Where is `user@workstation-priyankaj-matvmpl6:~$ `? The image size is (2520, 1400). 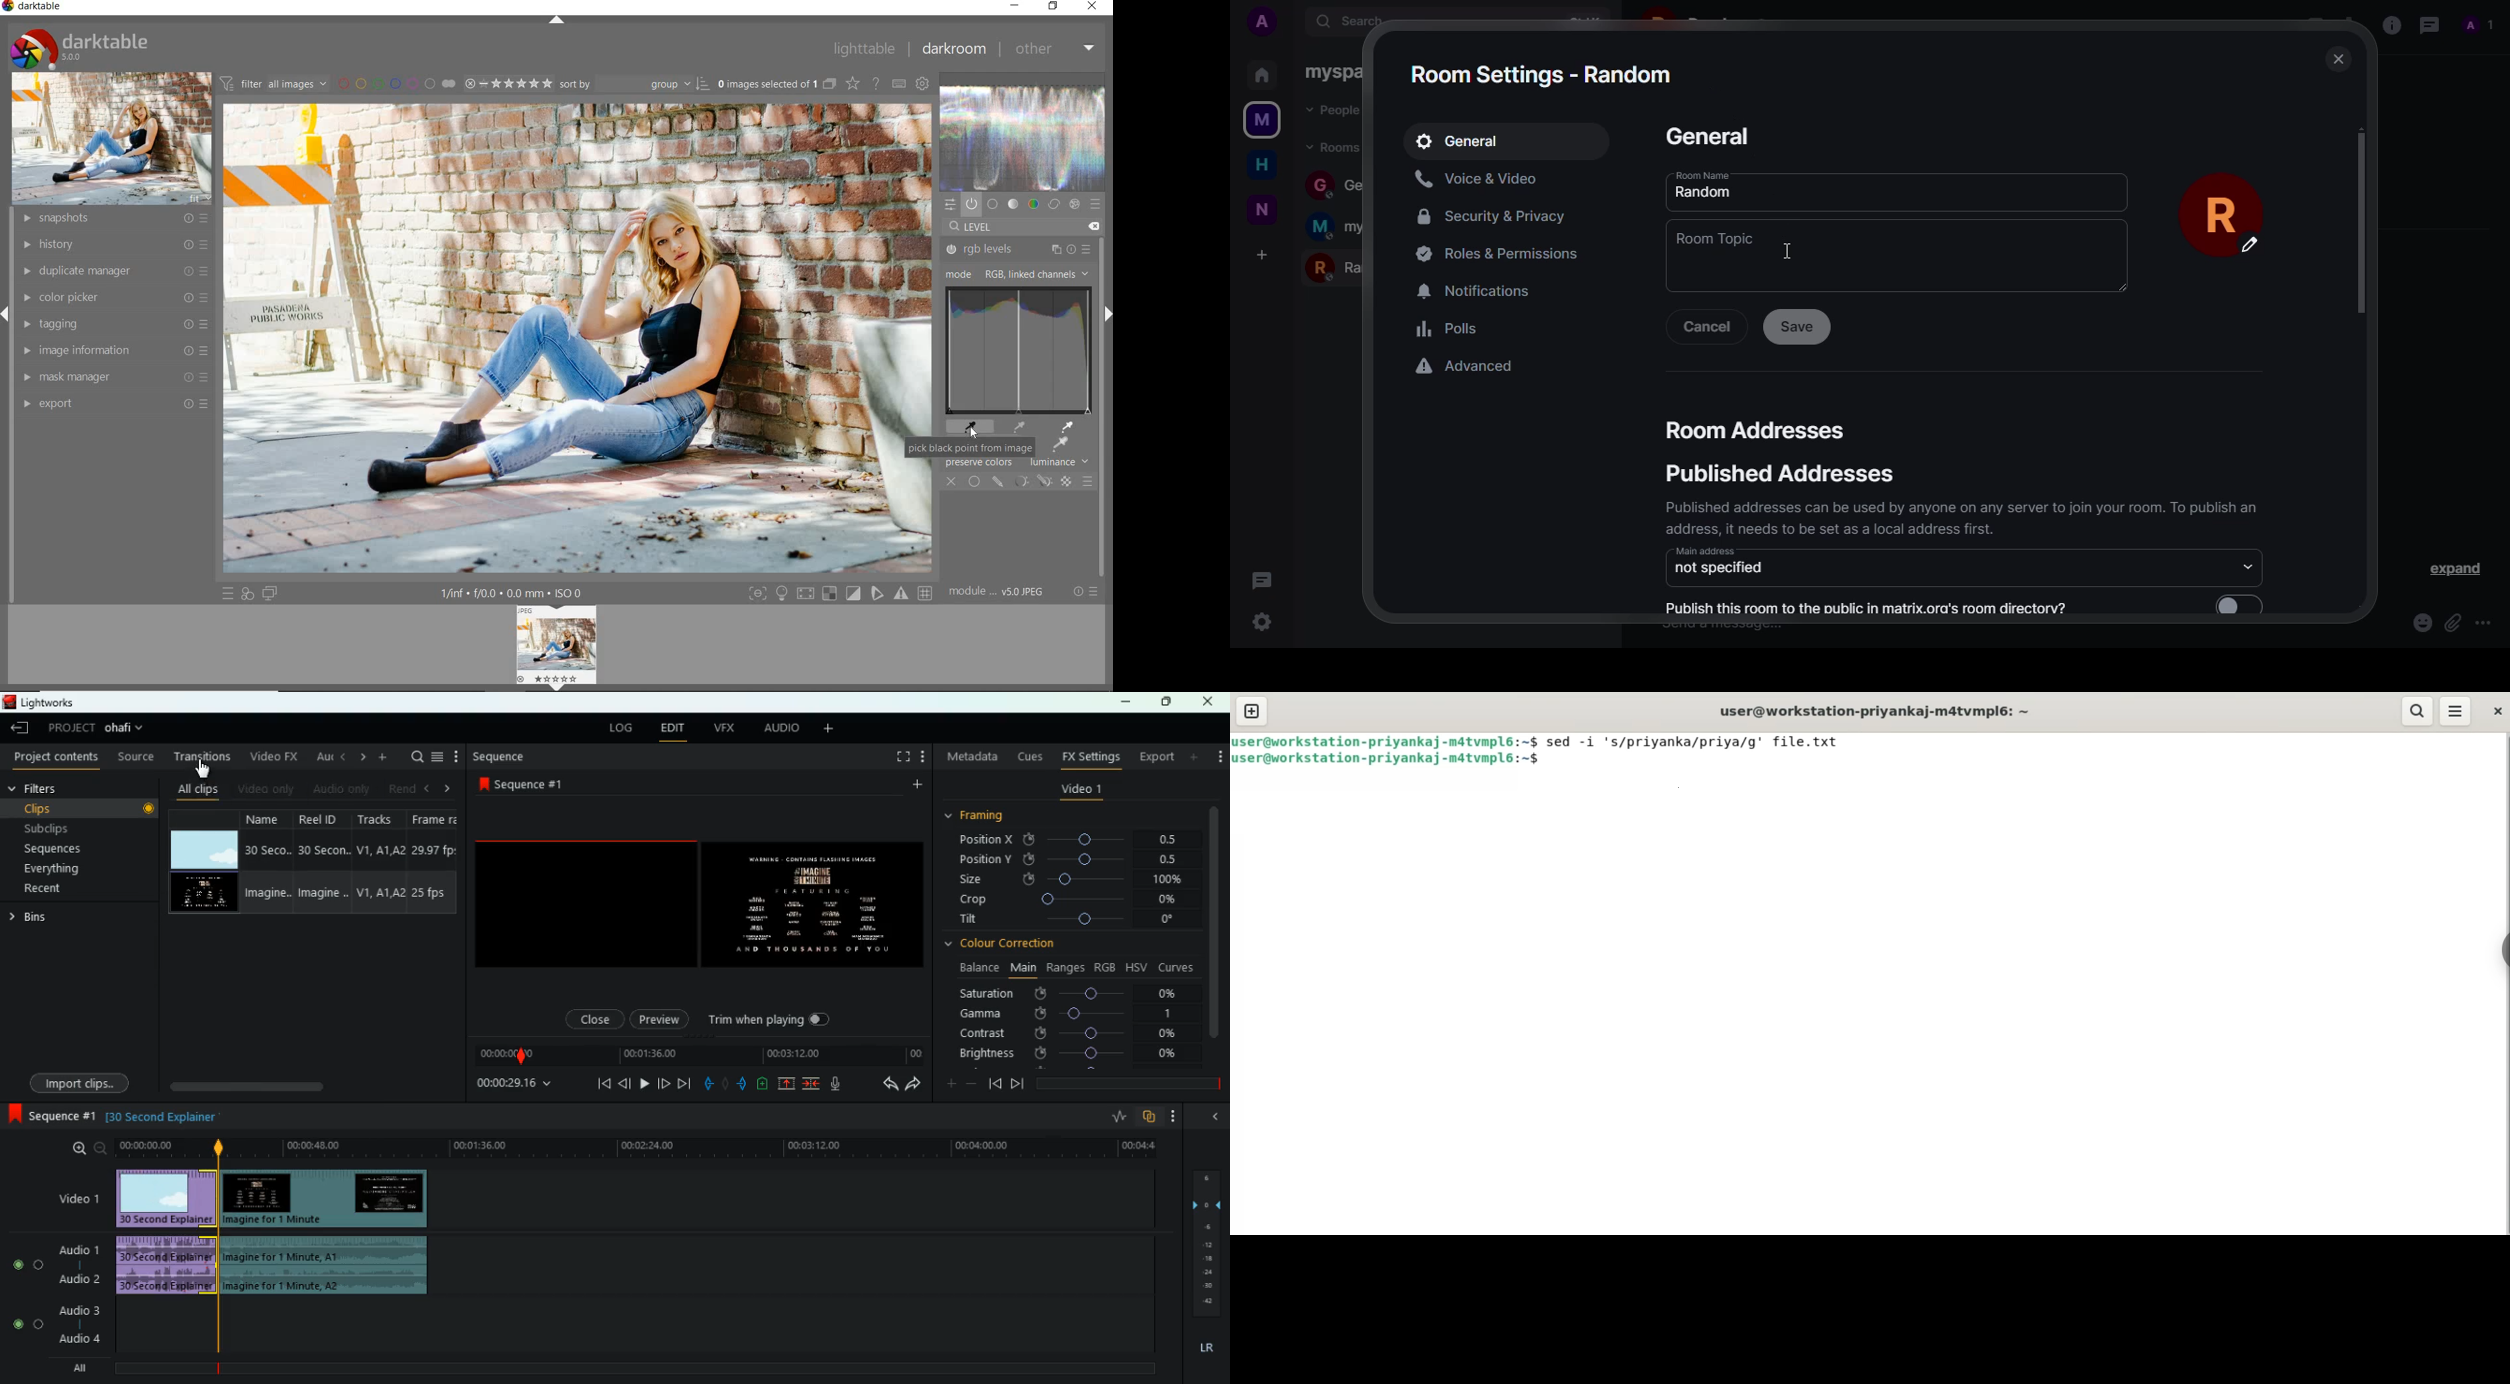
user@workstation-priyankaj-matvmpl6:~$  is located at coordinates (1386, 741).